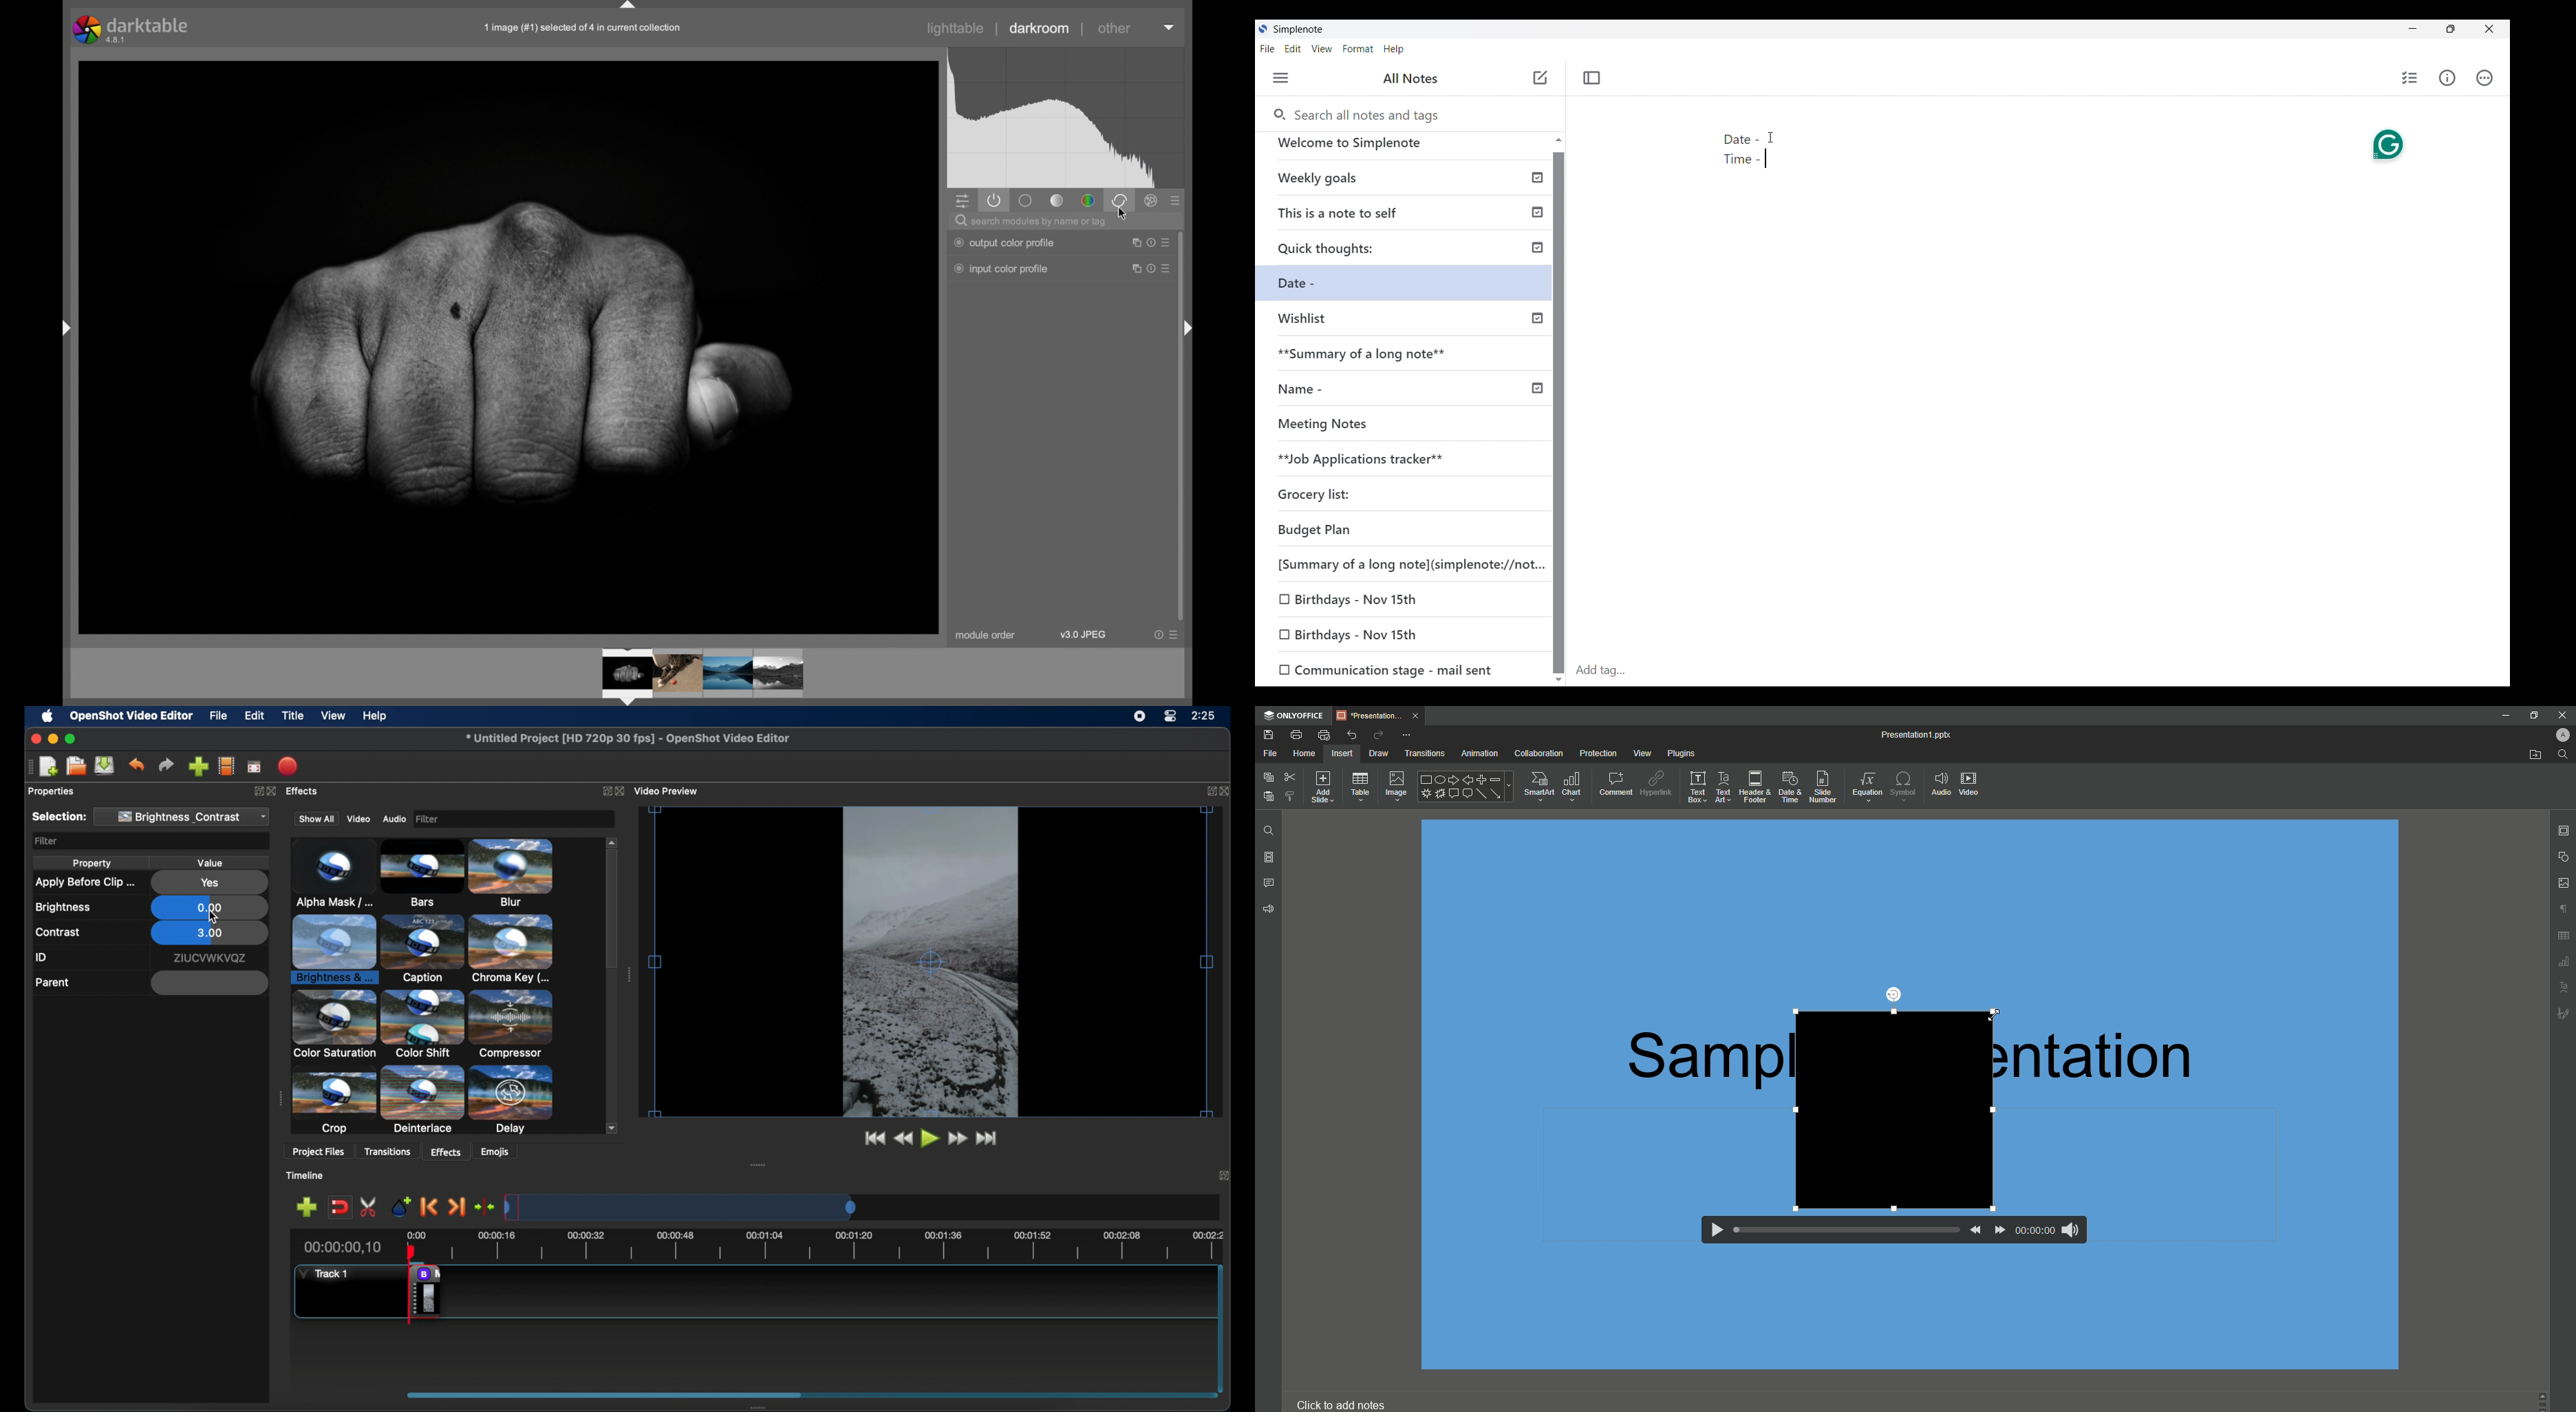  I want to click on 1 image (#1) selected of 4 in current collection, so click(584, 27).